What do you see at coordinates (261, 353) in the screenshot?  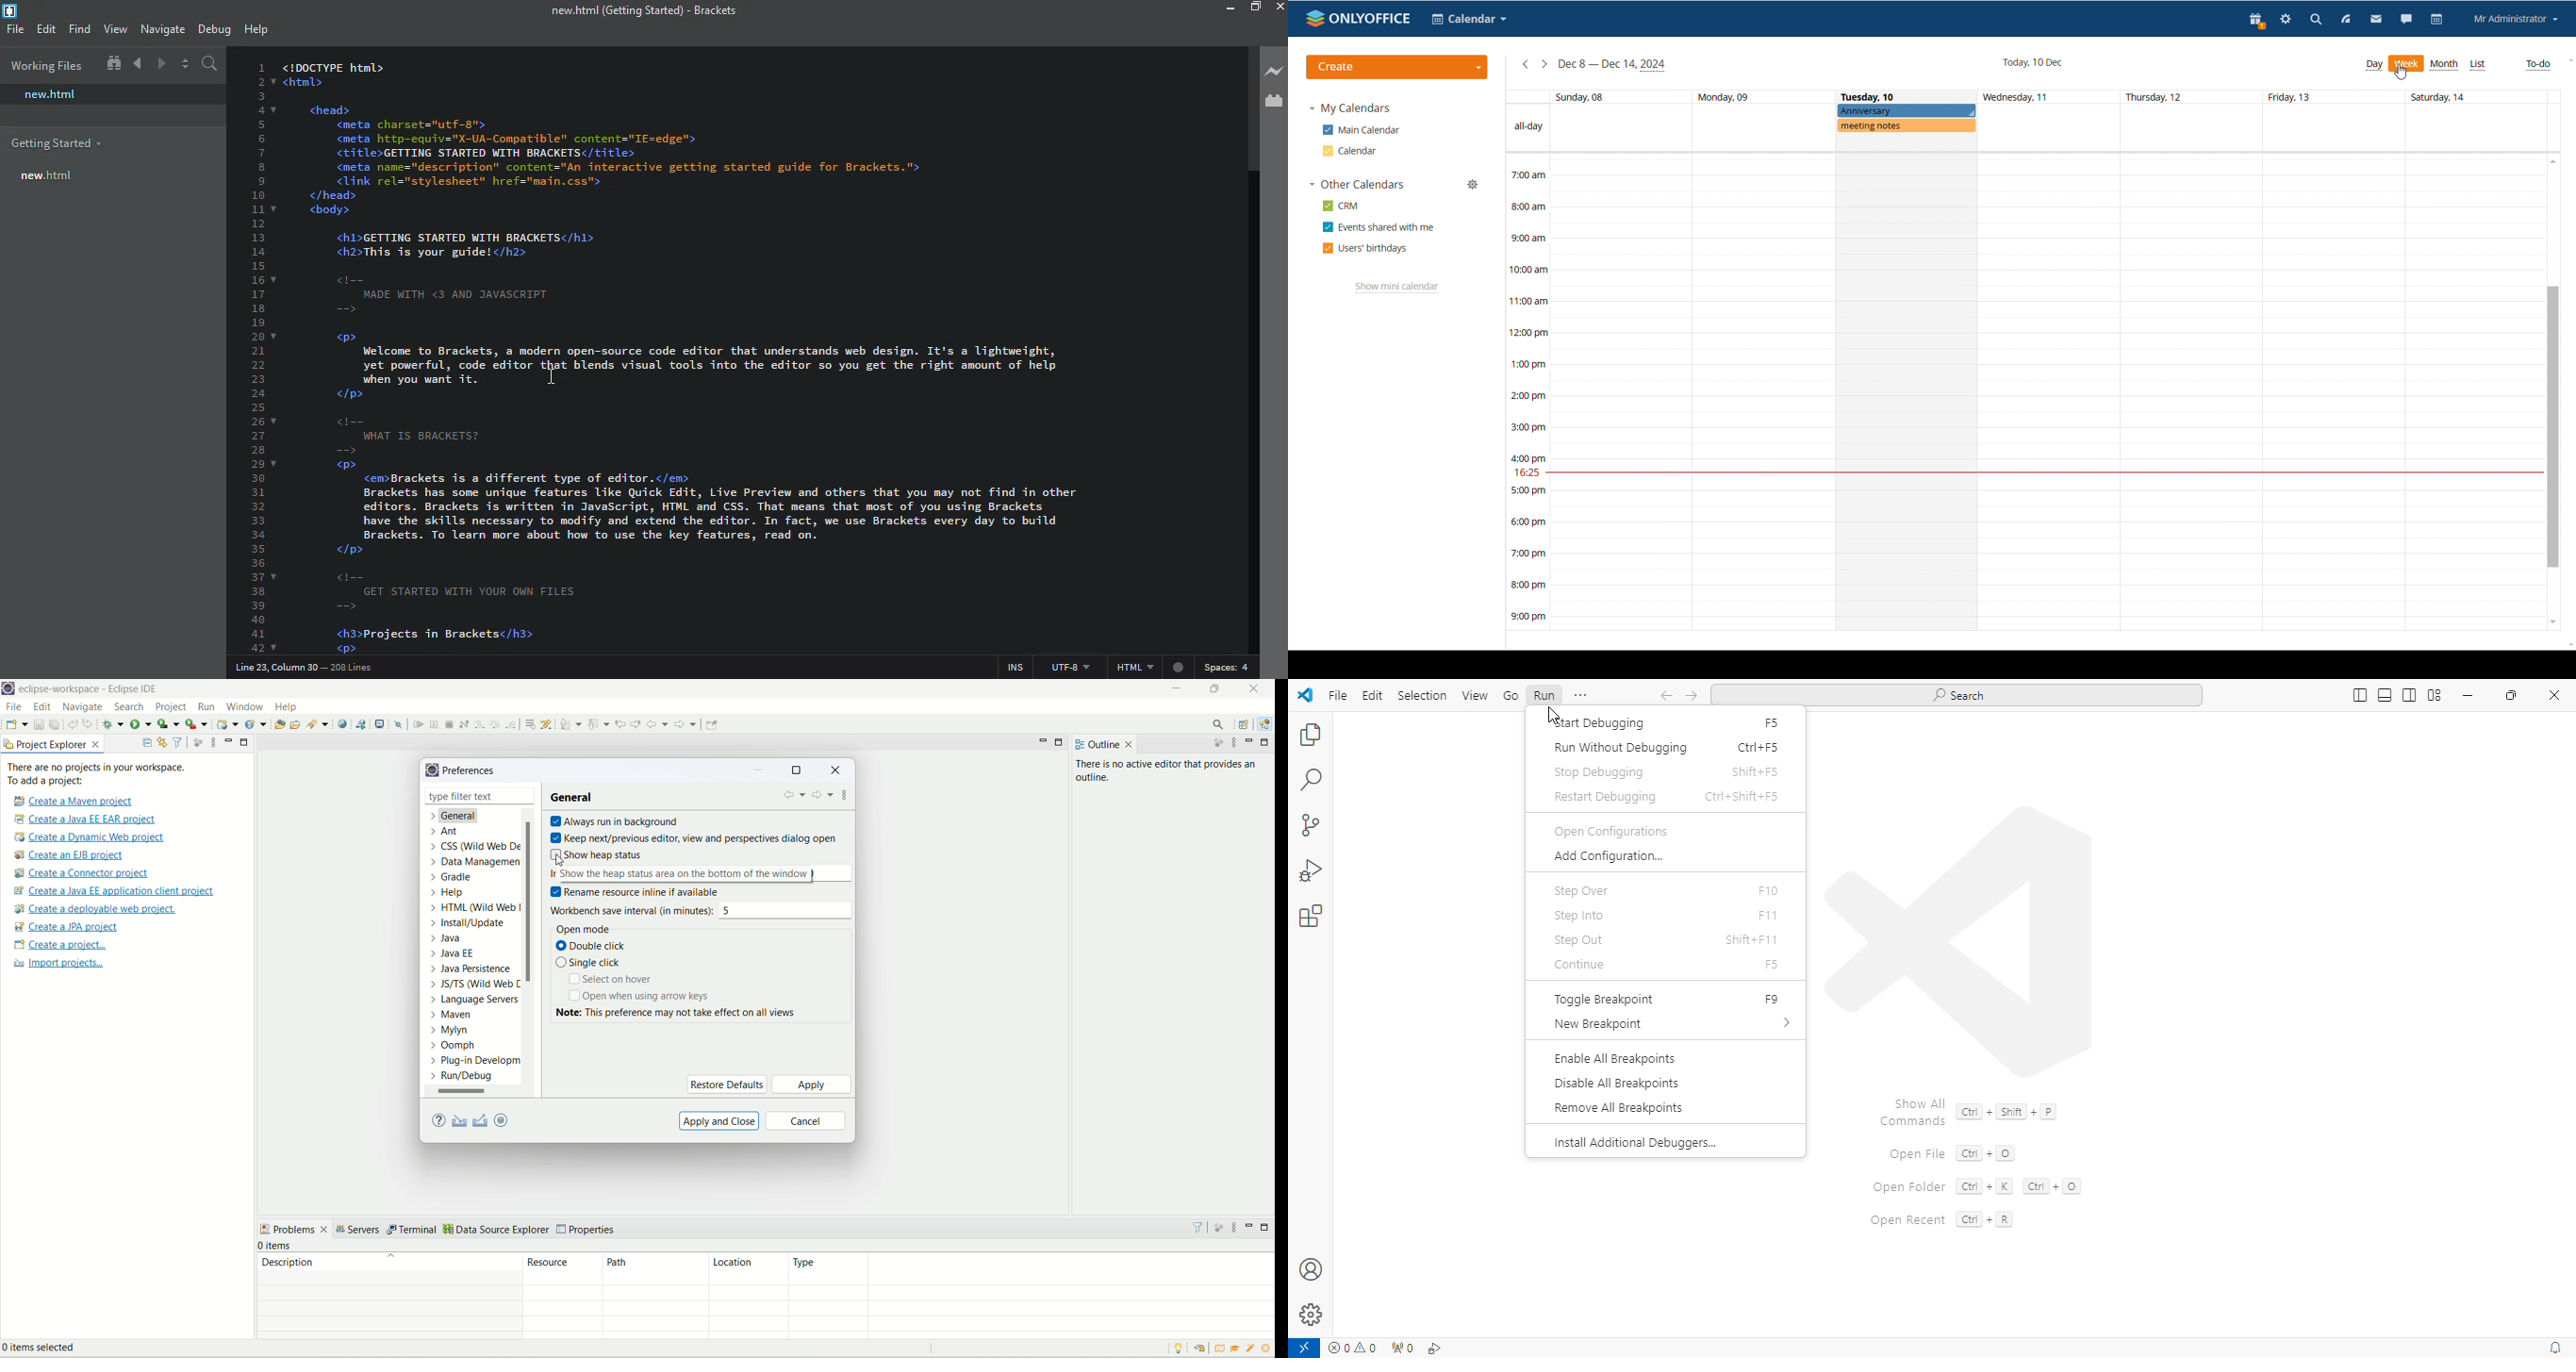 I see `line number` at bounding box center [261, 353].